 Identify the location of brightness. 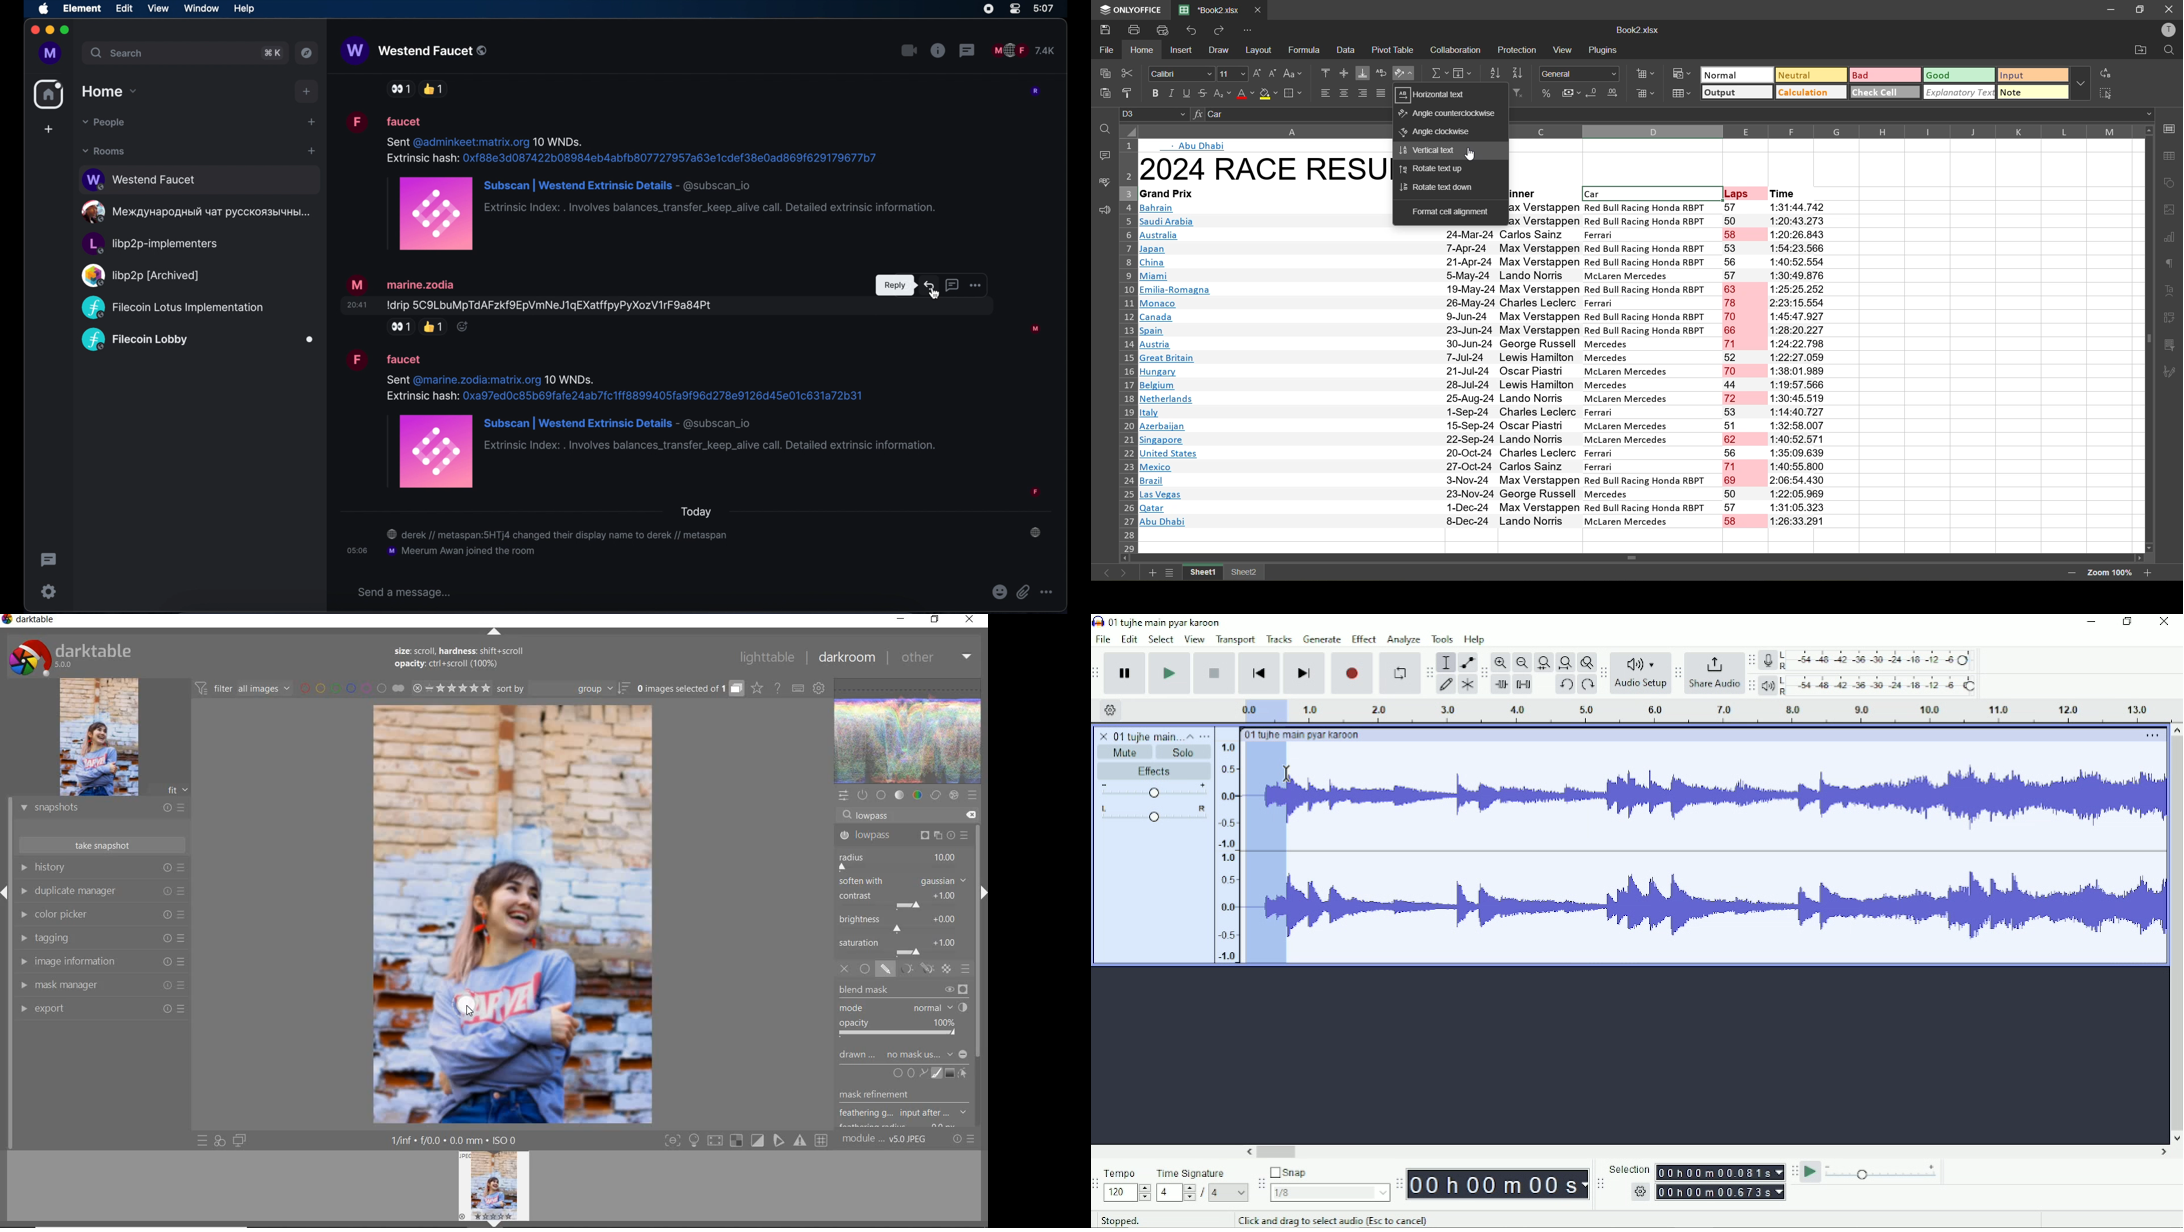
(902, 922).